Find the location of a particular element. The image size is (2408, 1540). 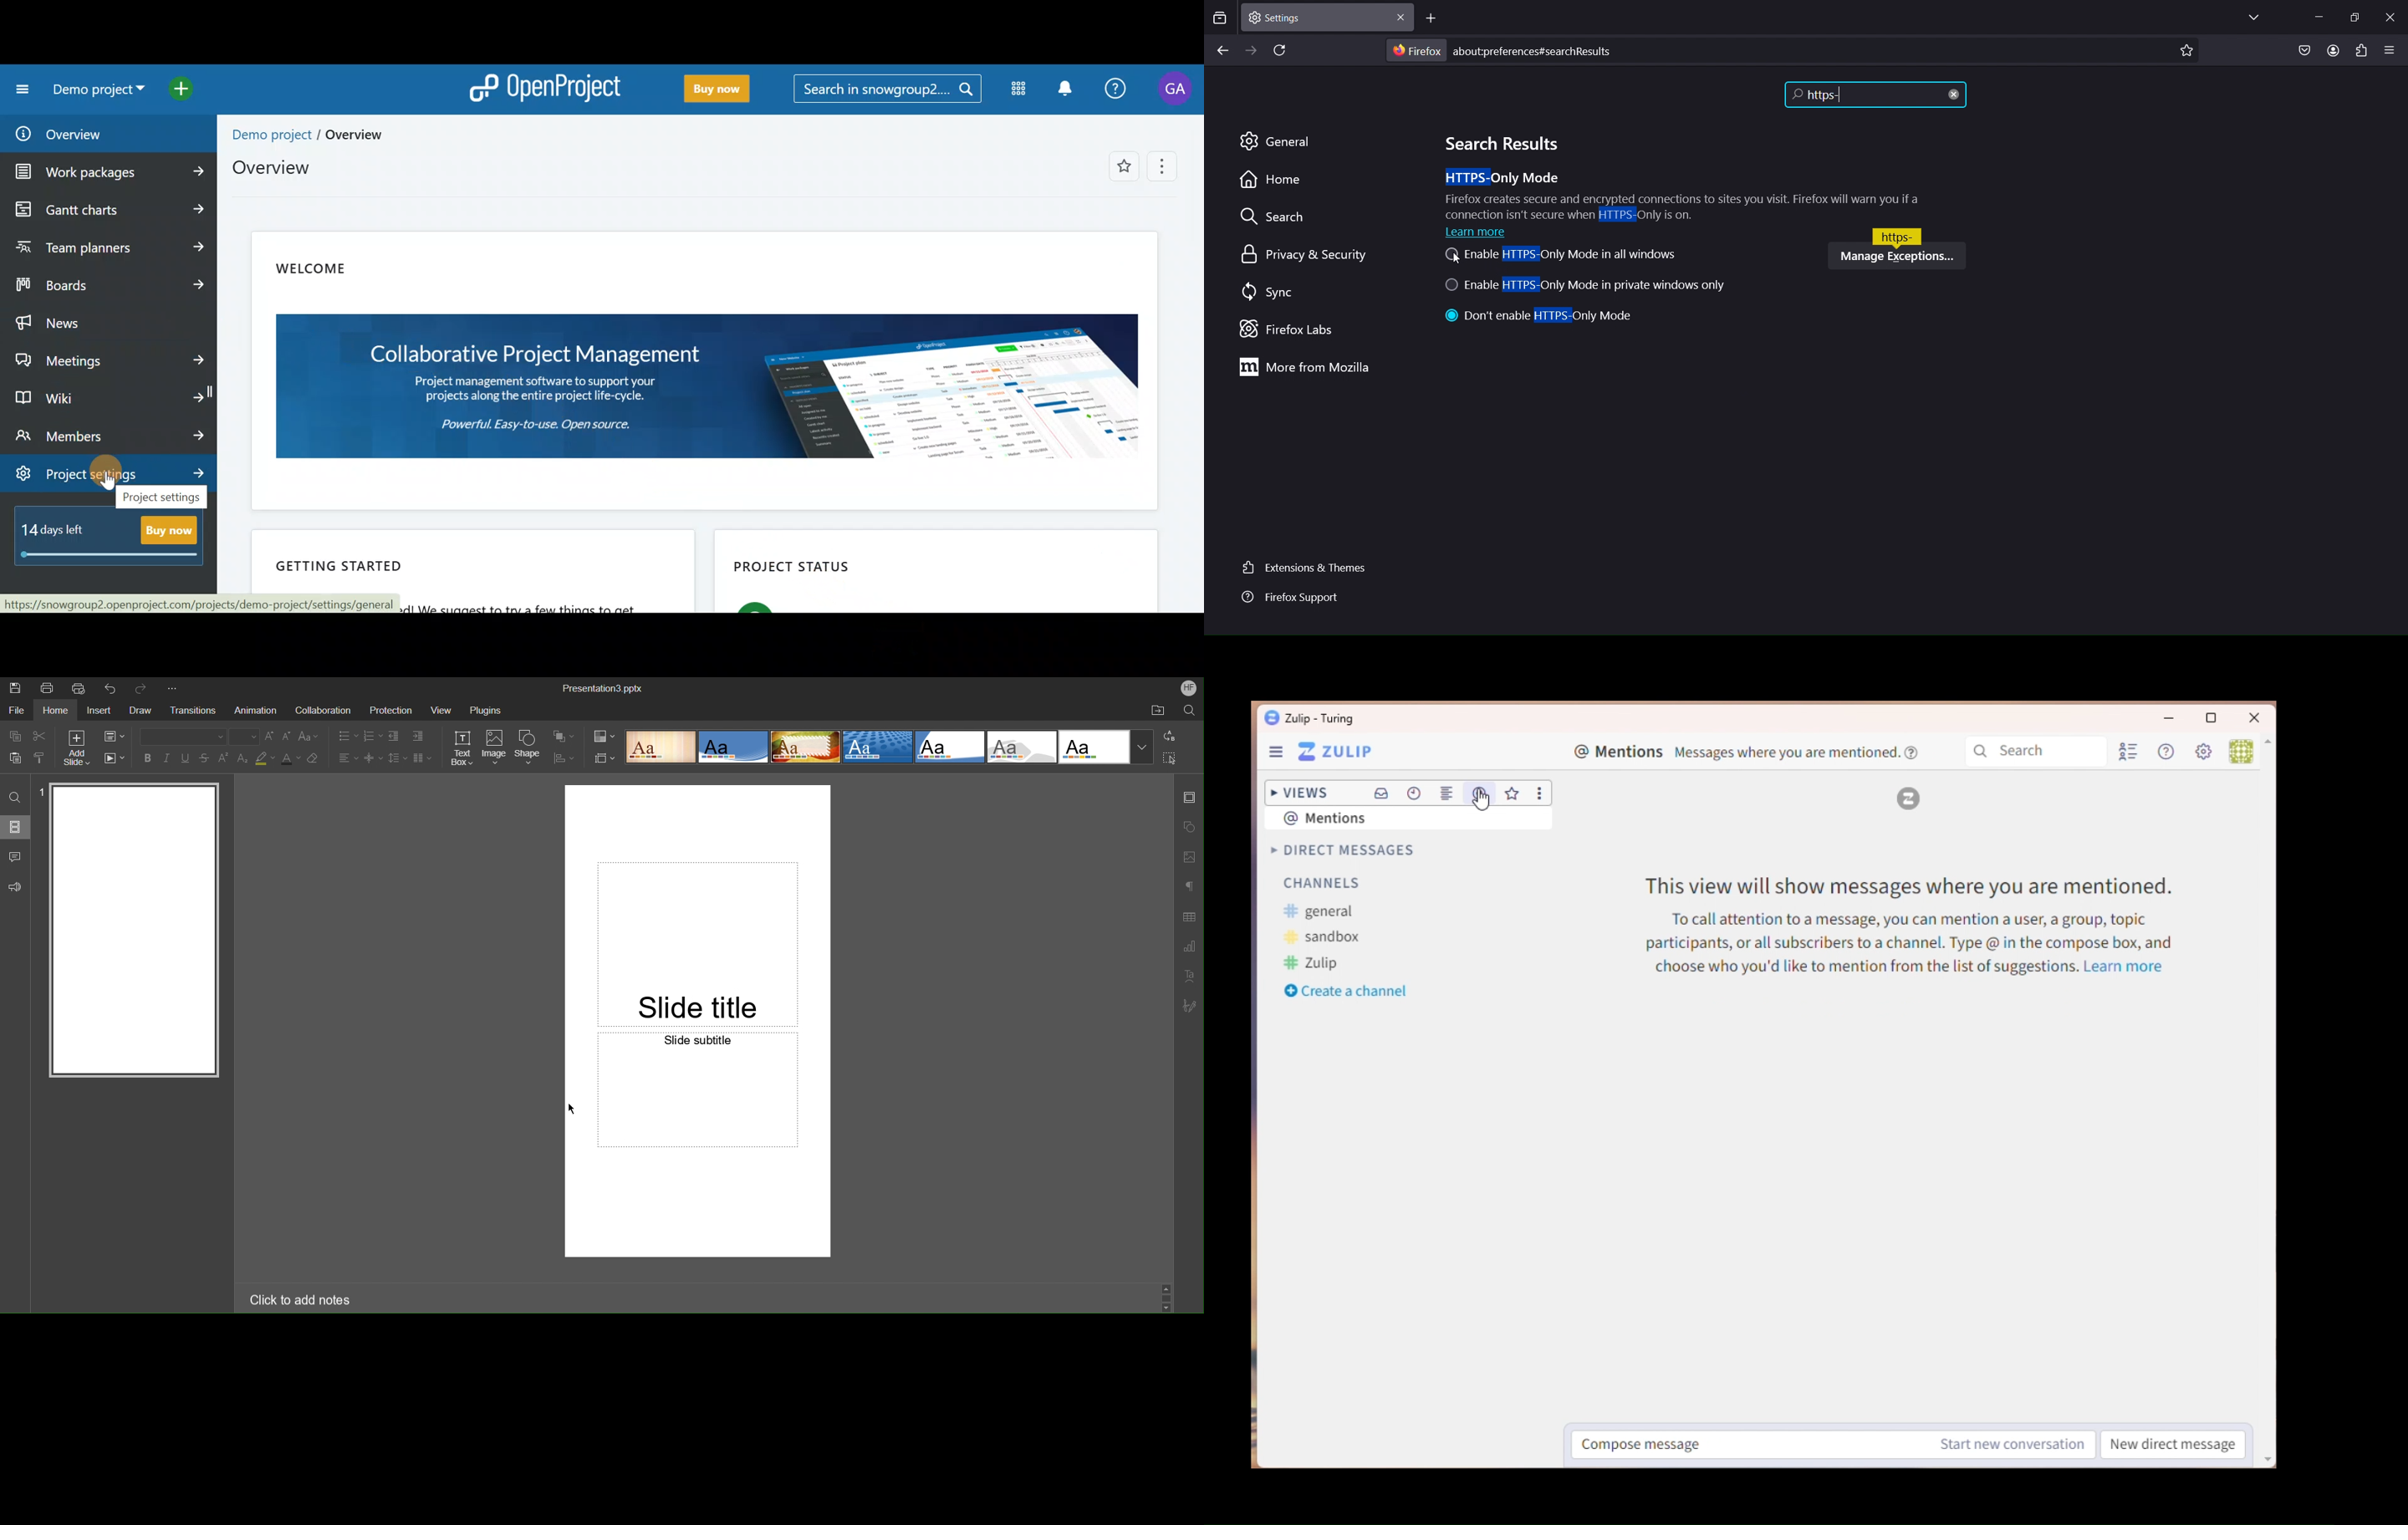

list all tabs is located at coordinates (2259, 18).